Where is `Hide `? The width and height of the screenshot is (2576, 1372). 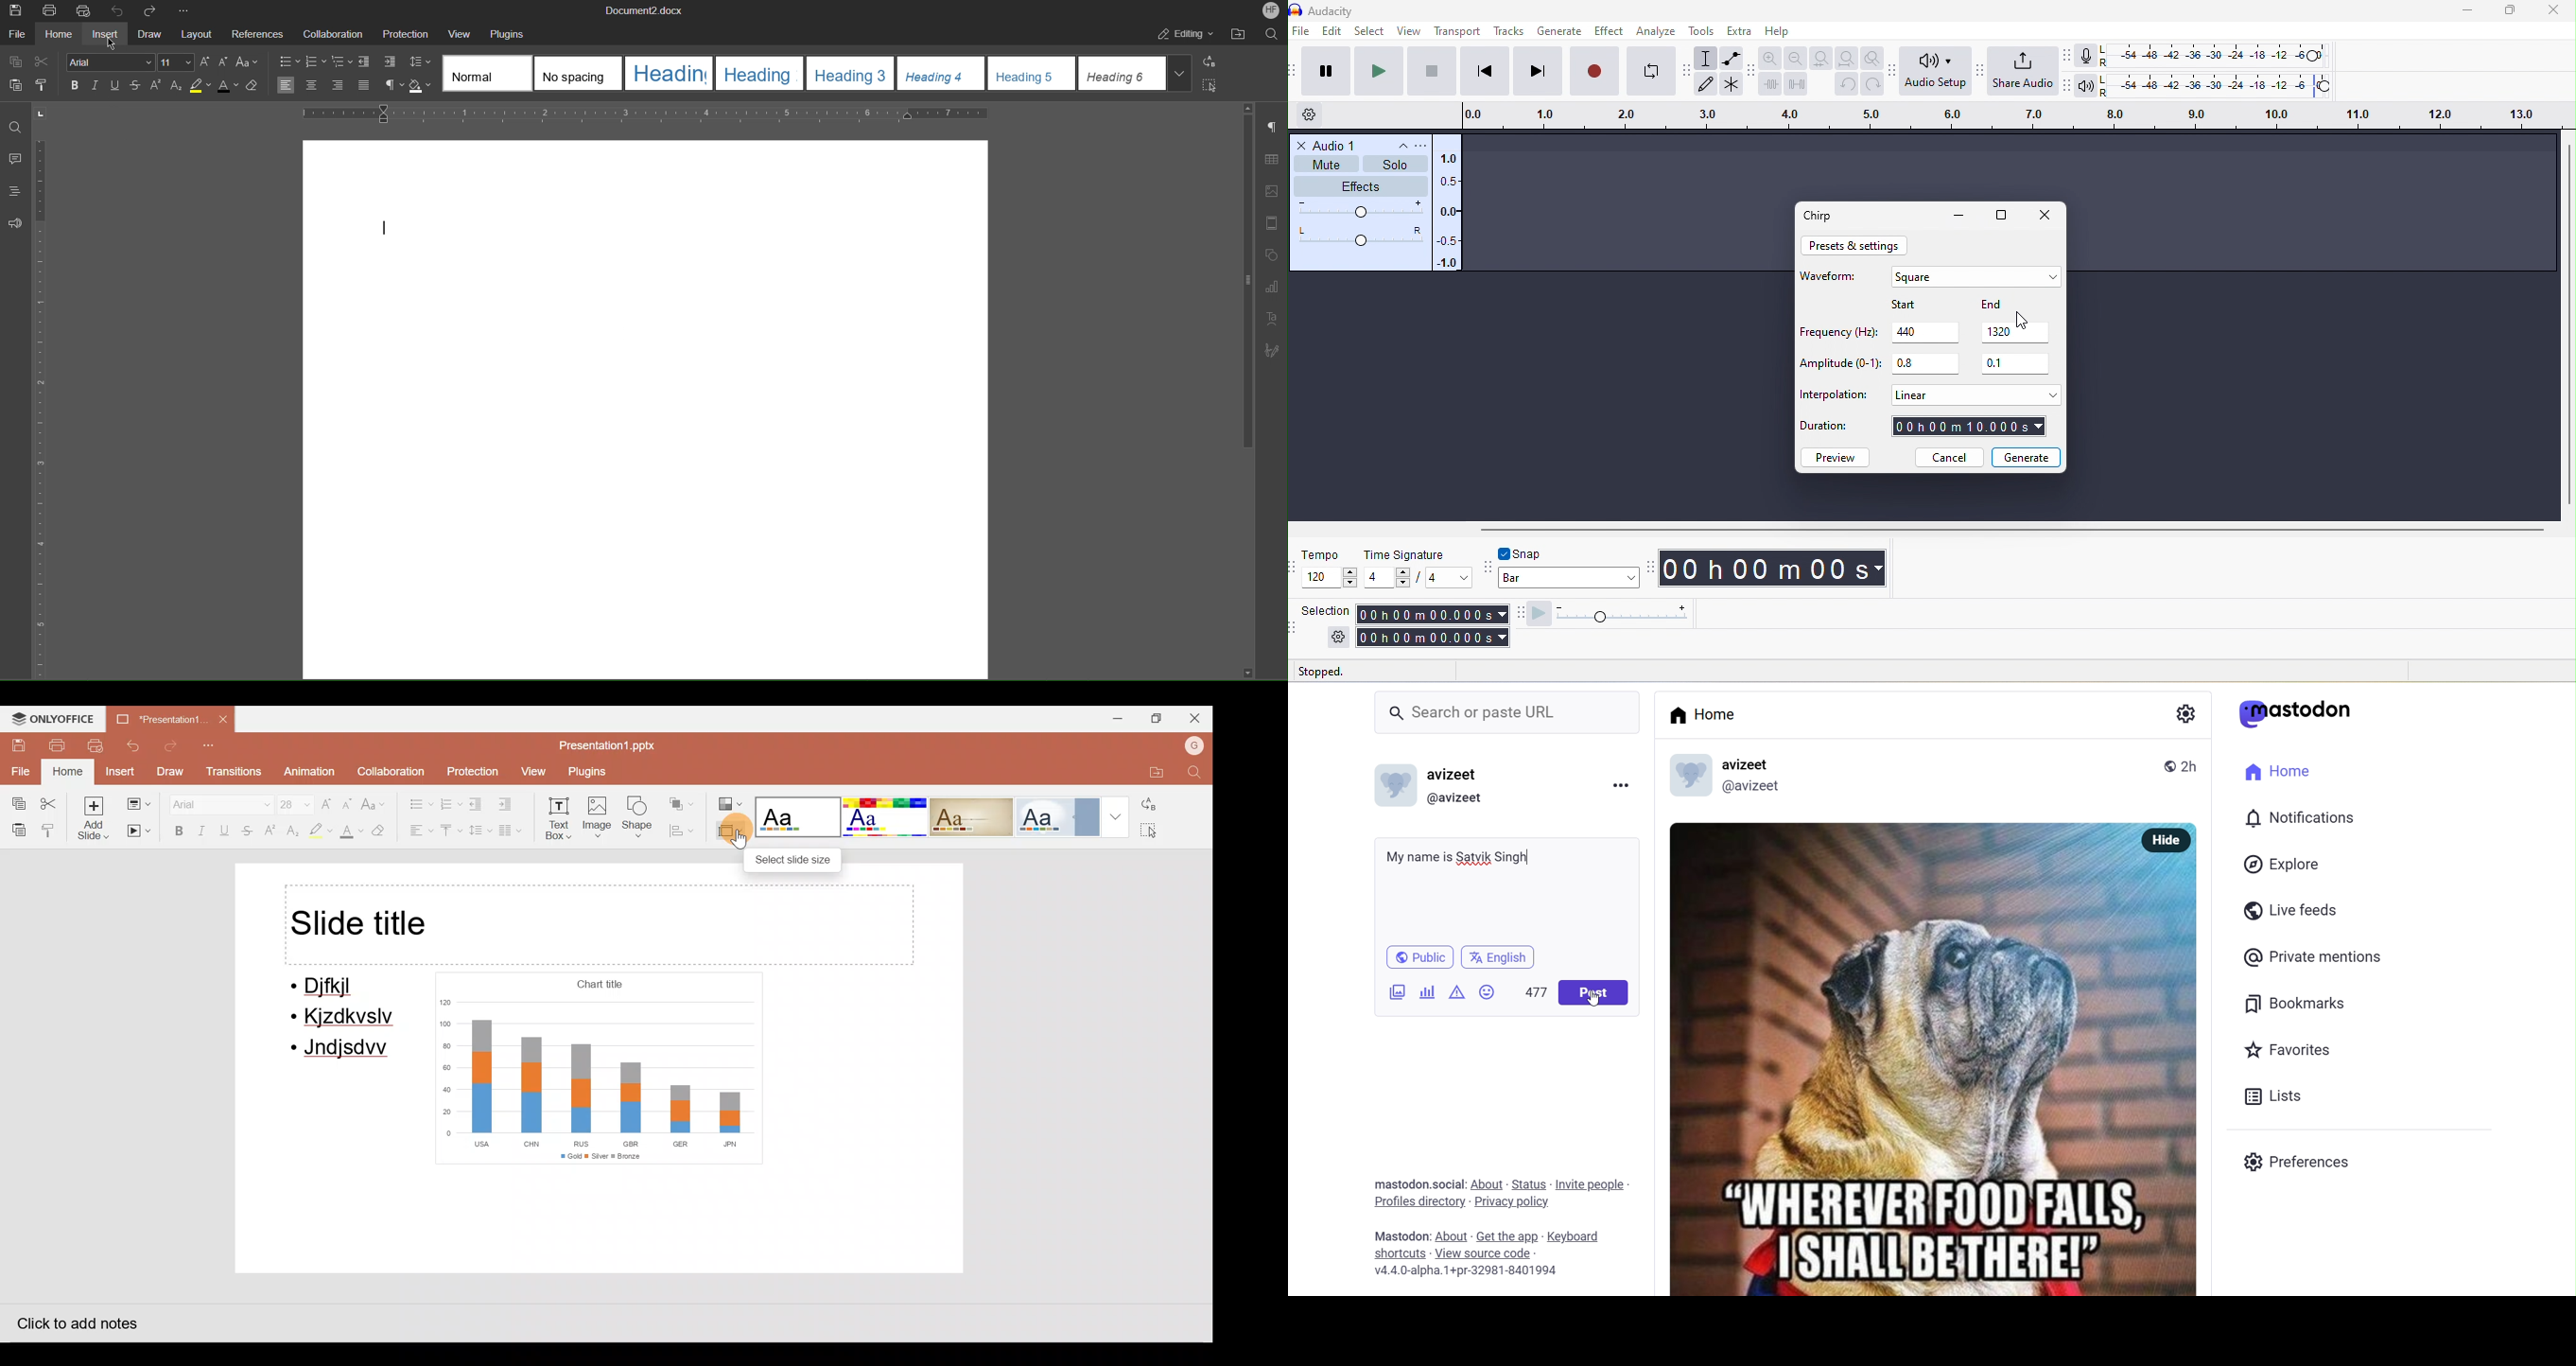 Hide  is located at coordinates (2173, 841).